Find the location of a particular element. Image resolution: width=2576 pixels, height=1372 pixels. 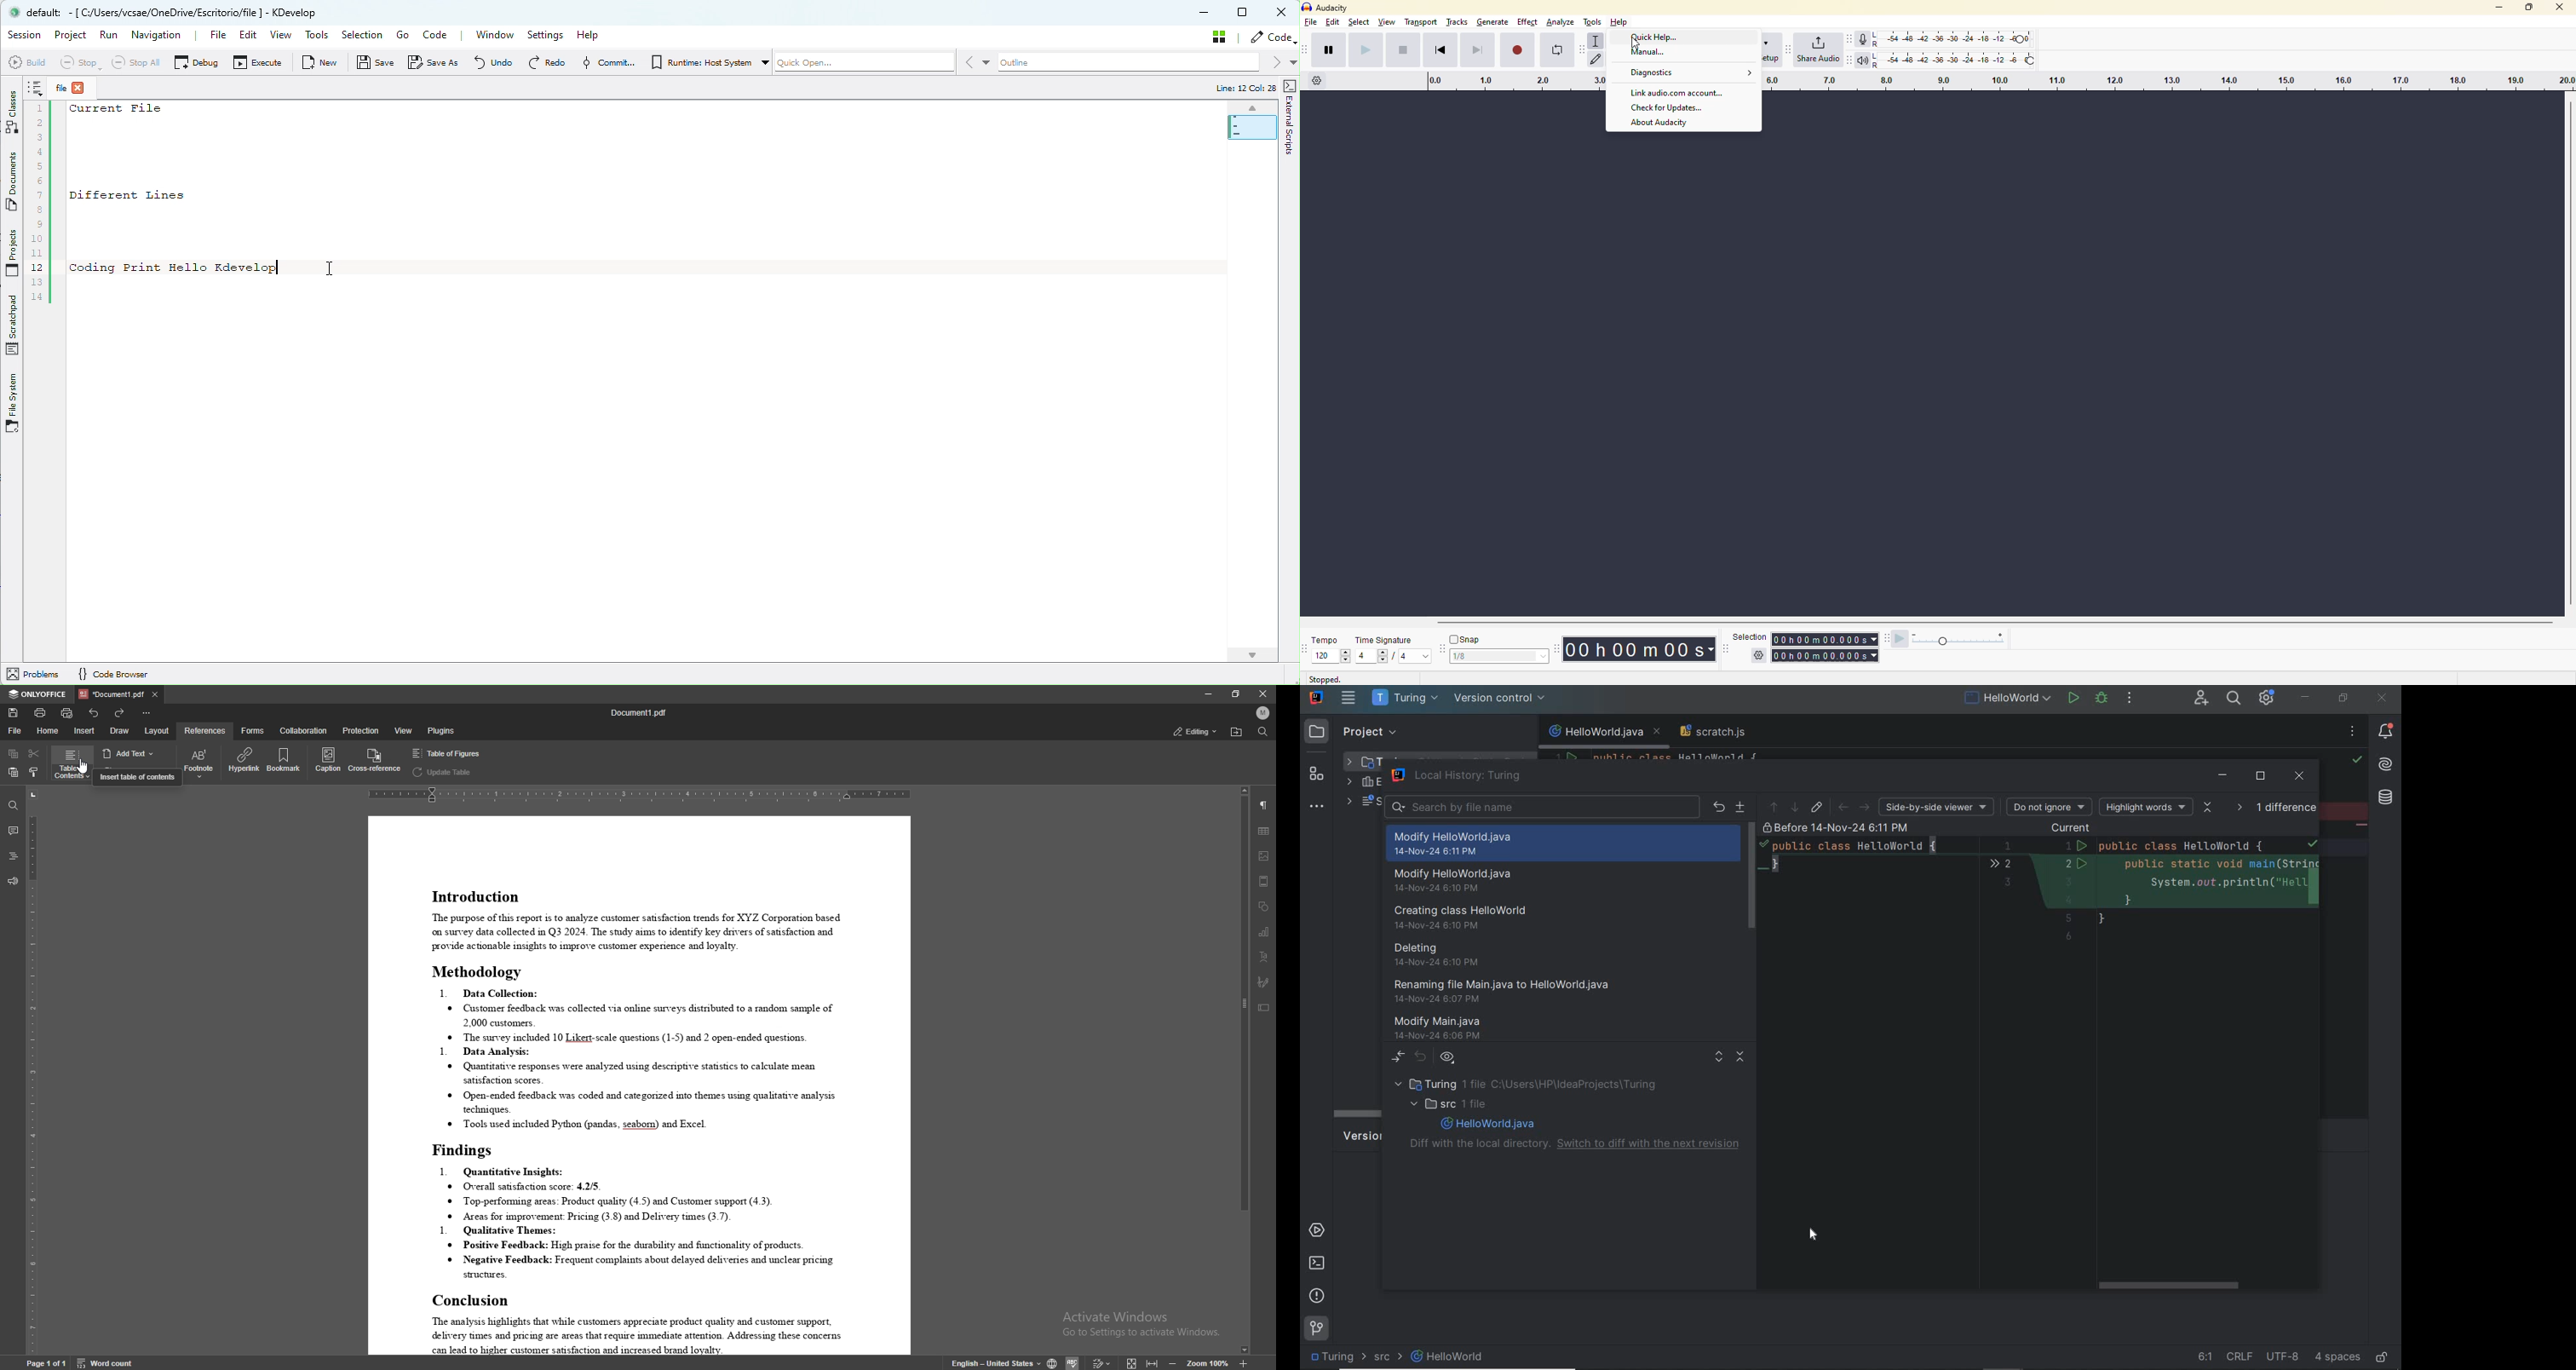

shapes is located at coordinates (1263, 906).